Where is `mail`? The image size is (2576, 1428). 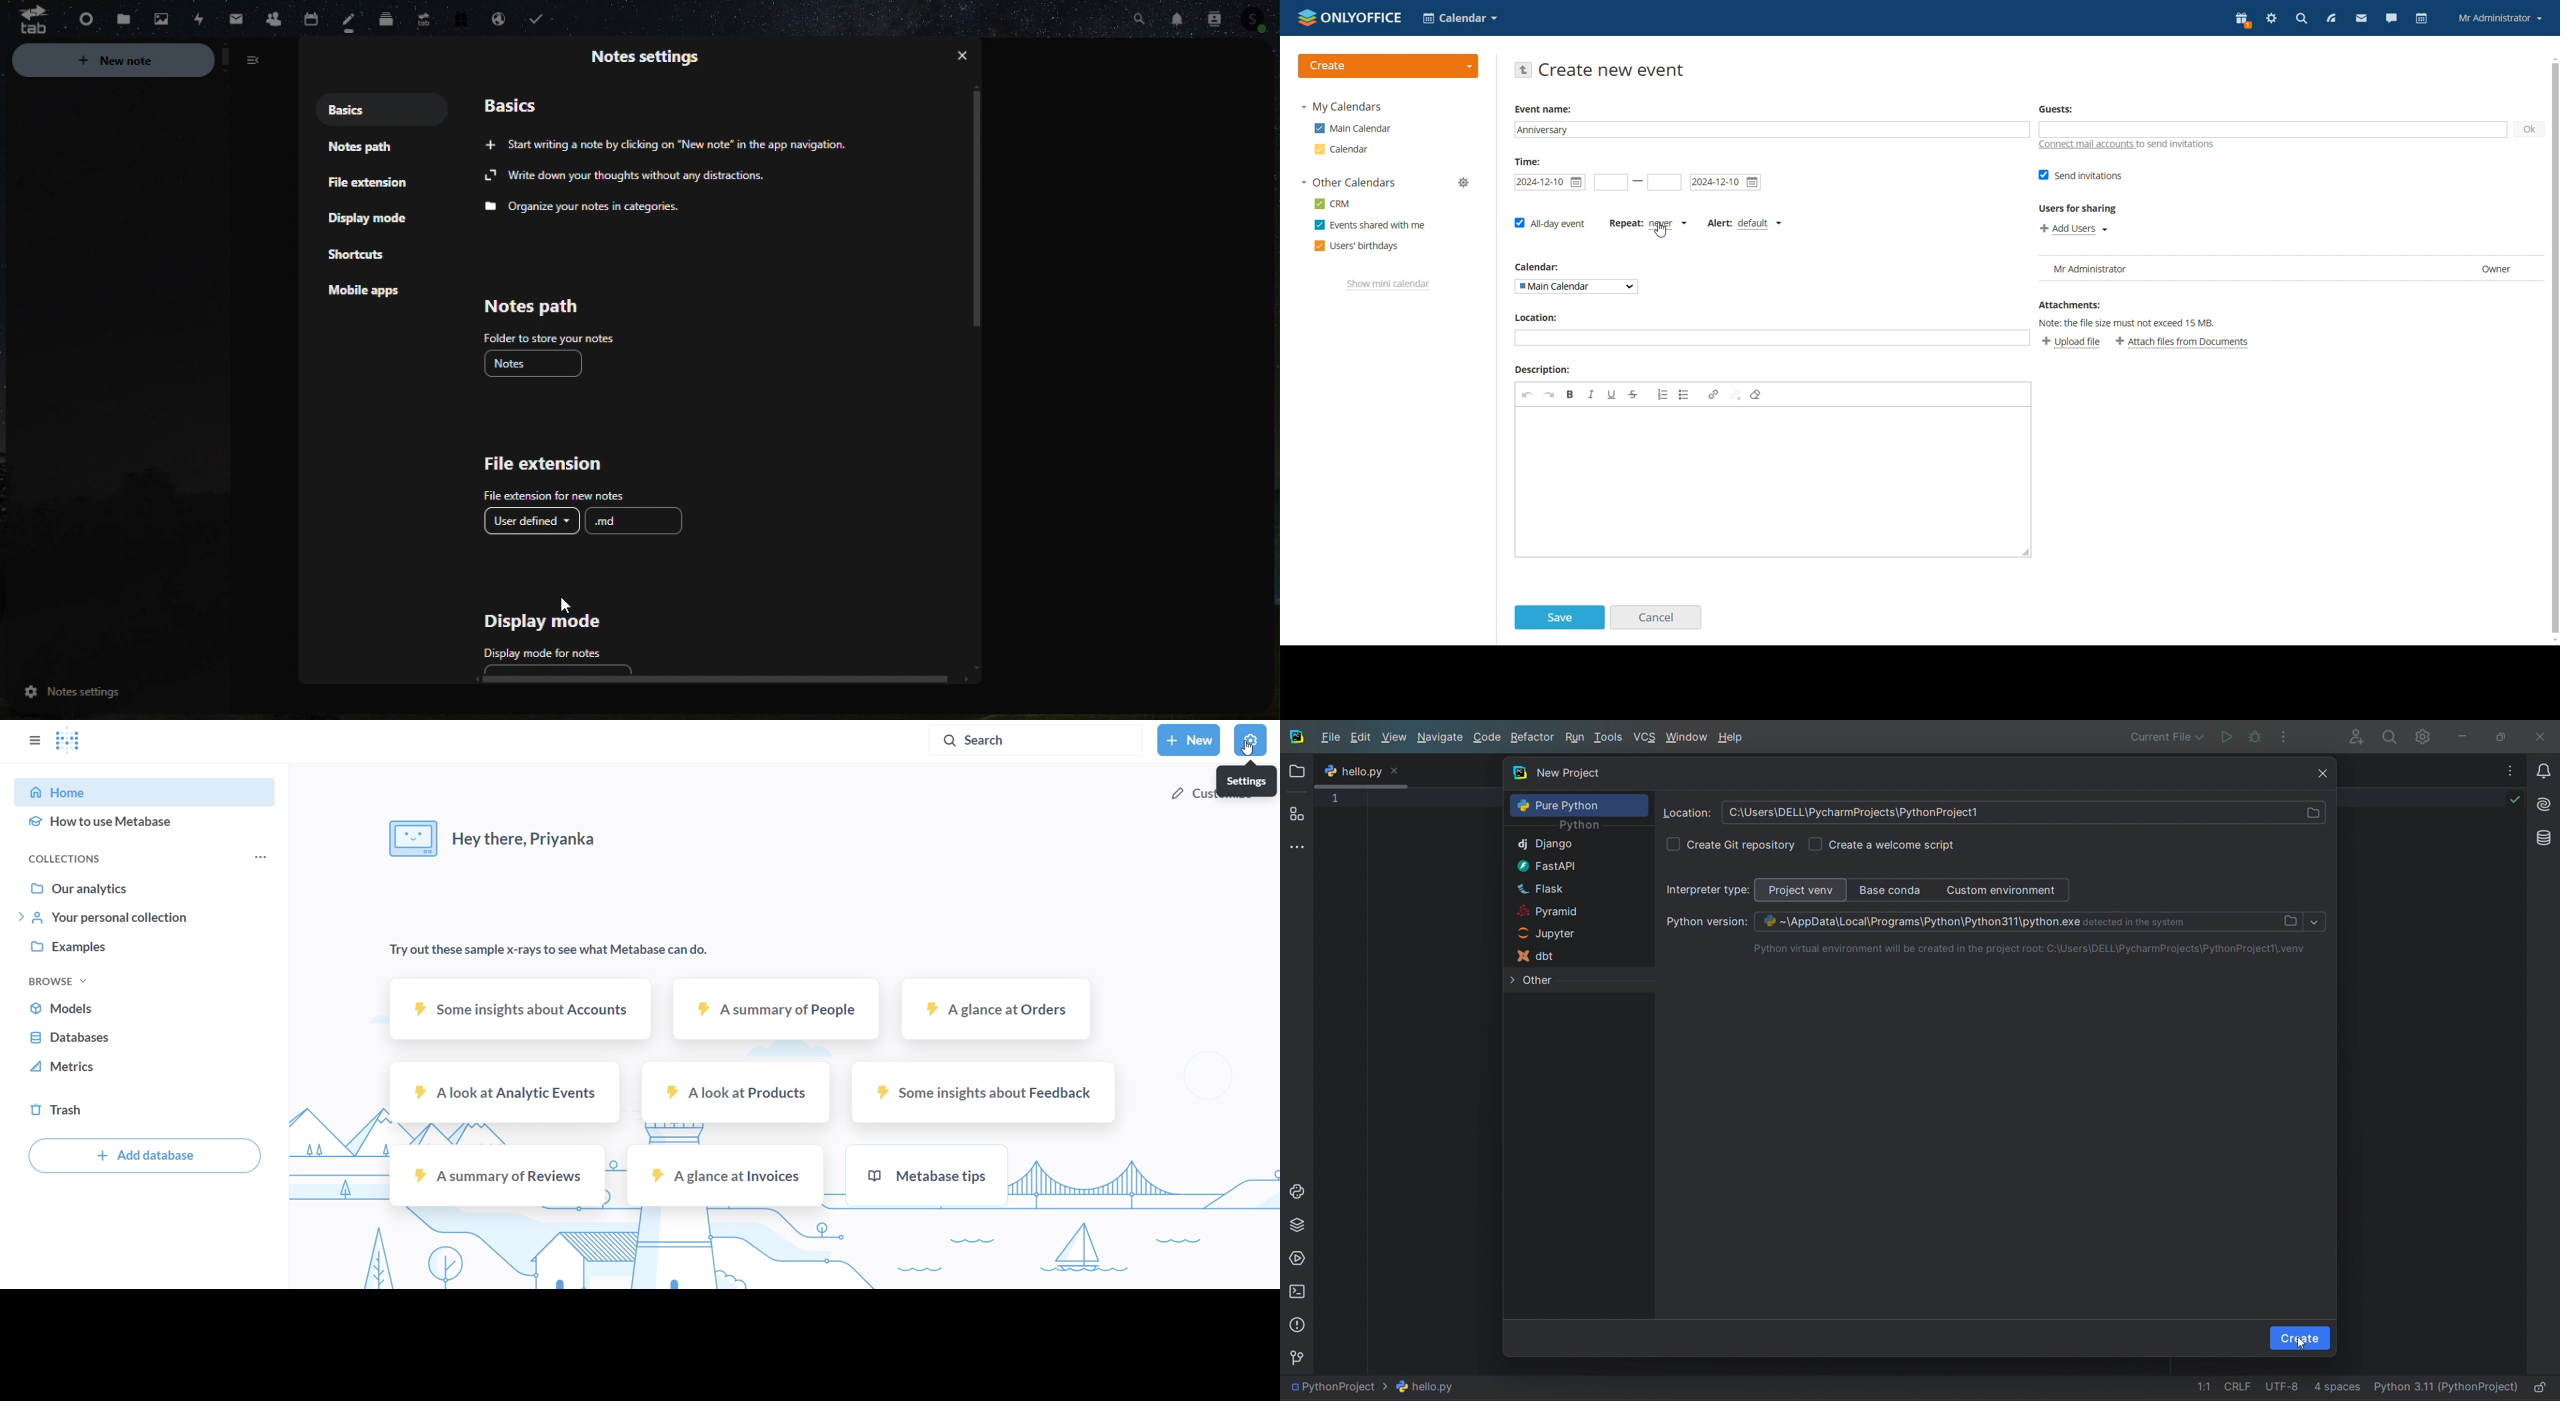
mail is located at coordinates (2361, 19).